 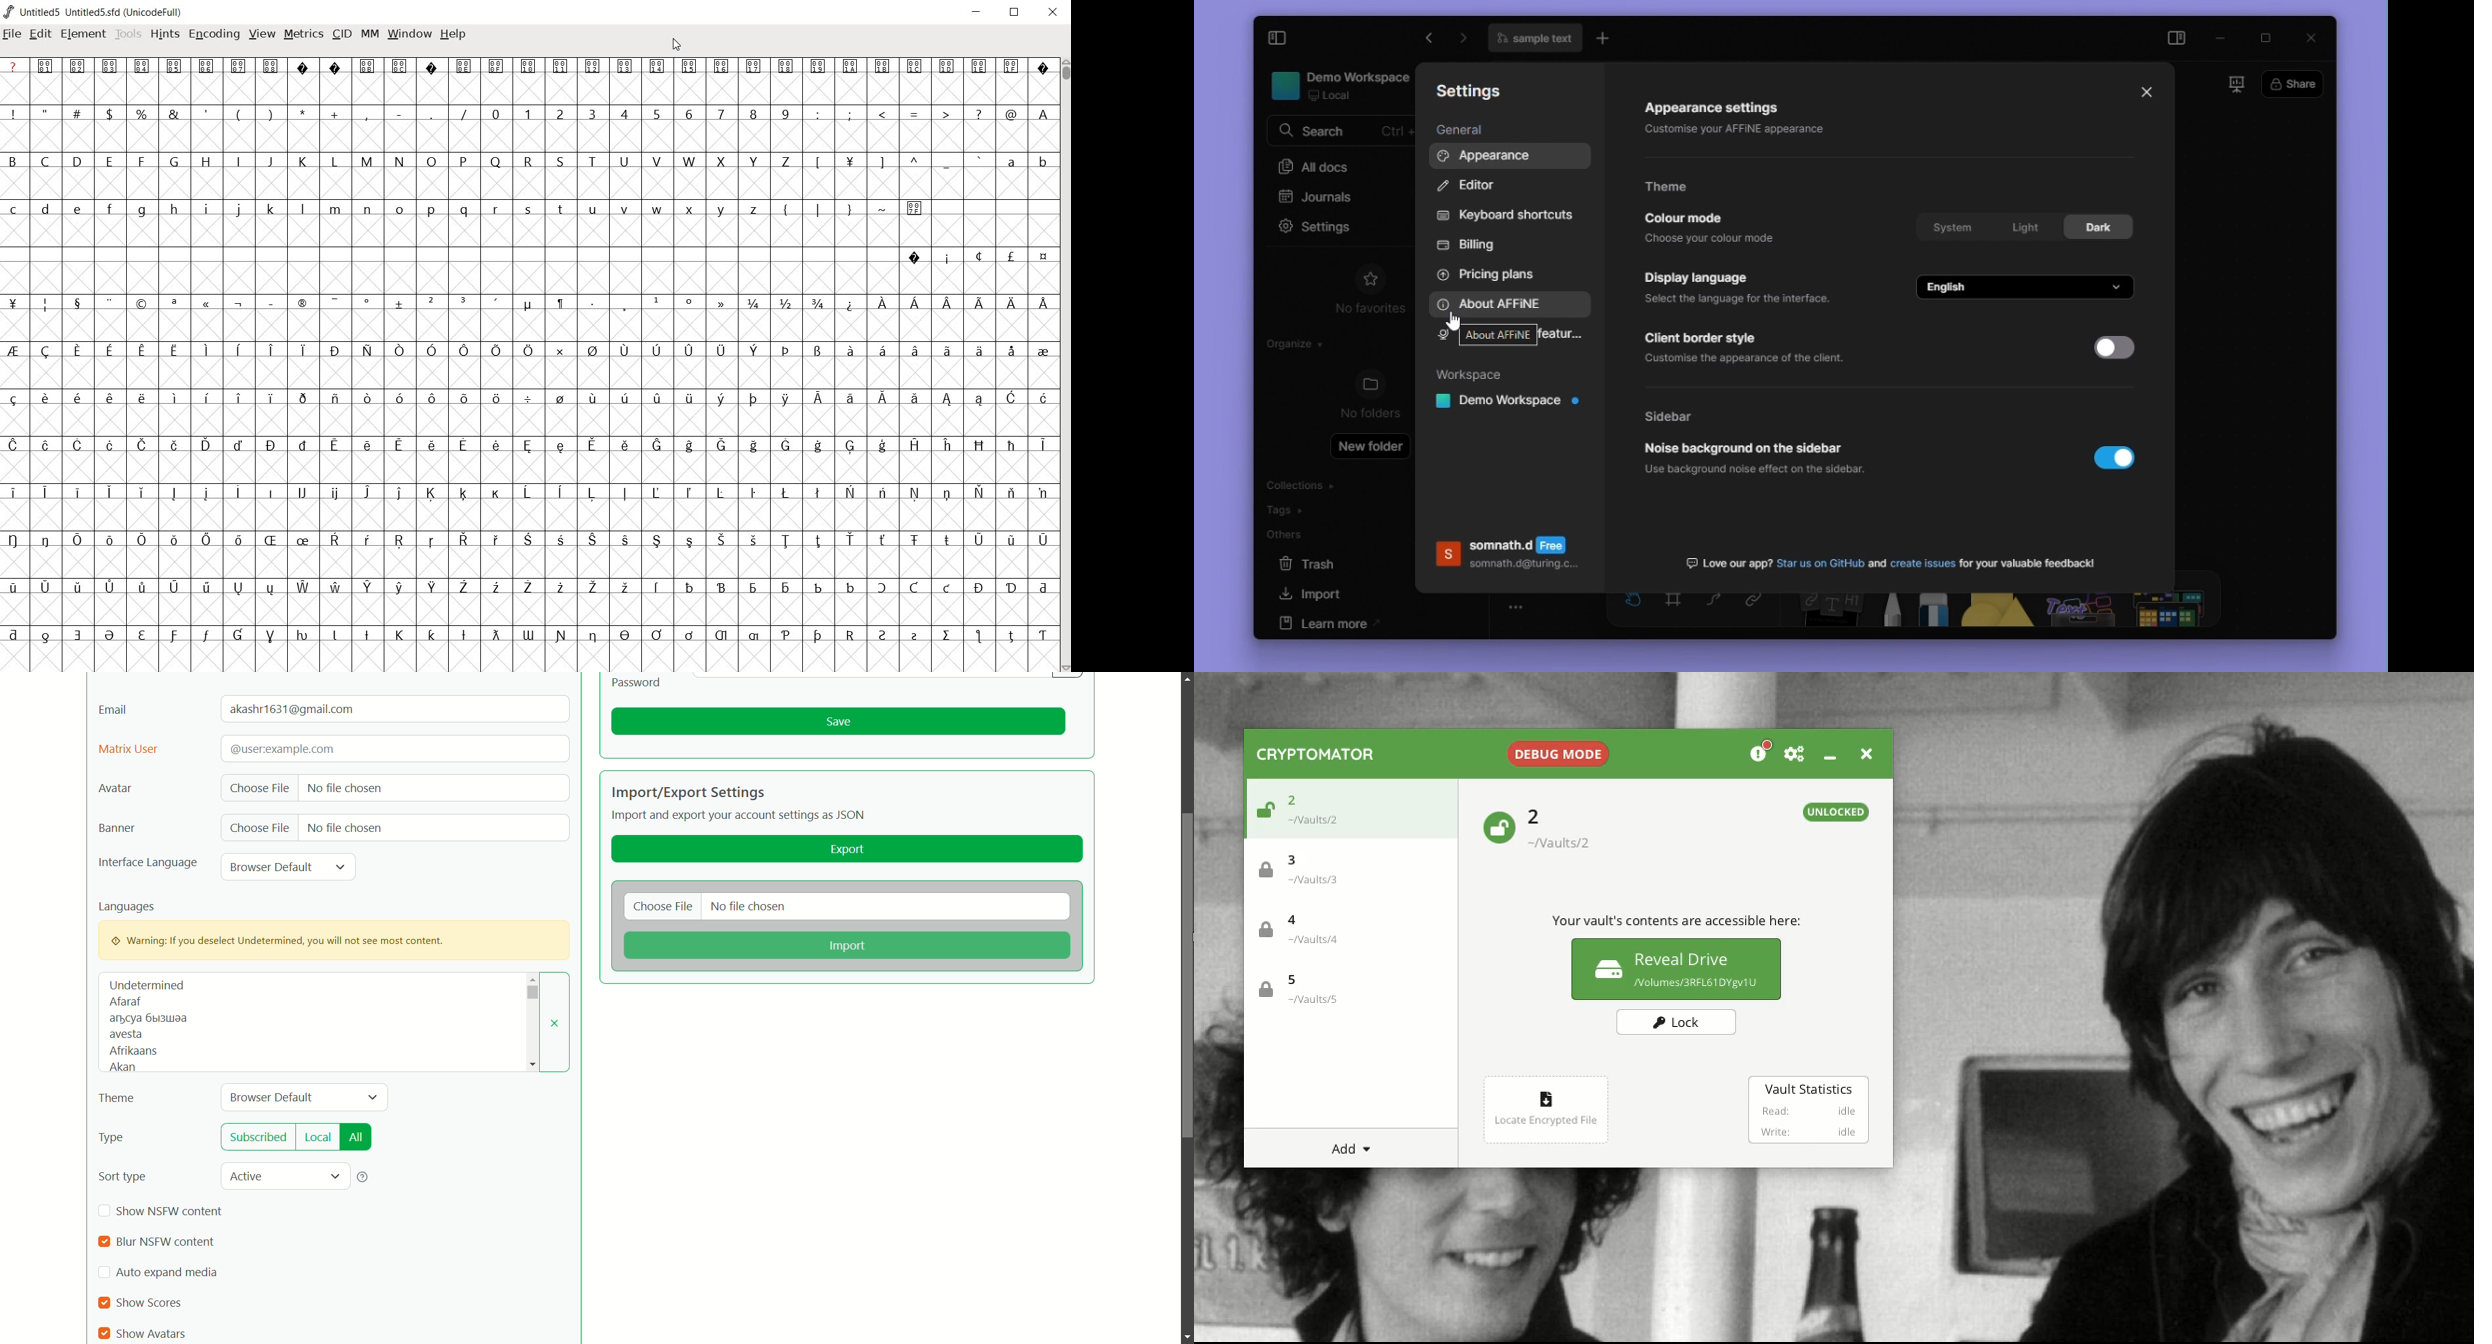 What do you see at coordinates (15, 446) in the screenshot?
I see `Symbol` at bounding box center [15, 446].